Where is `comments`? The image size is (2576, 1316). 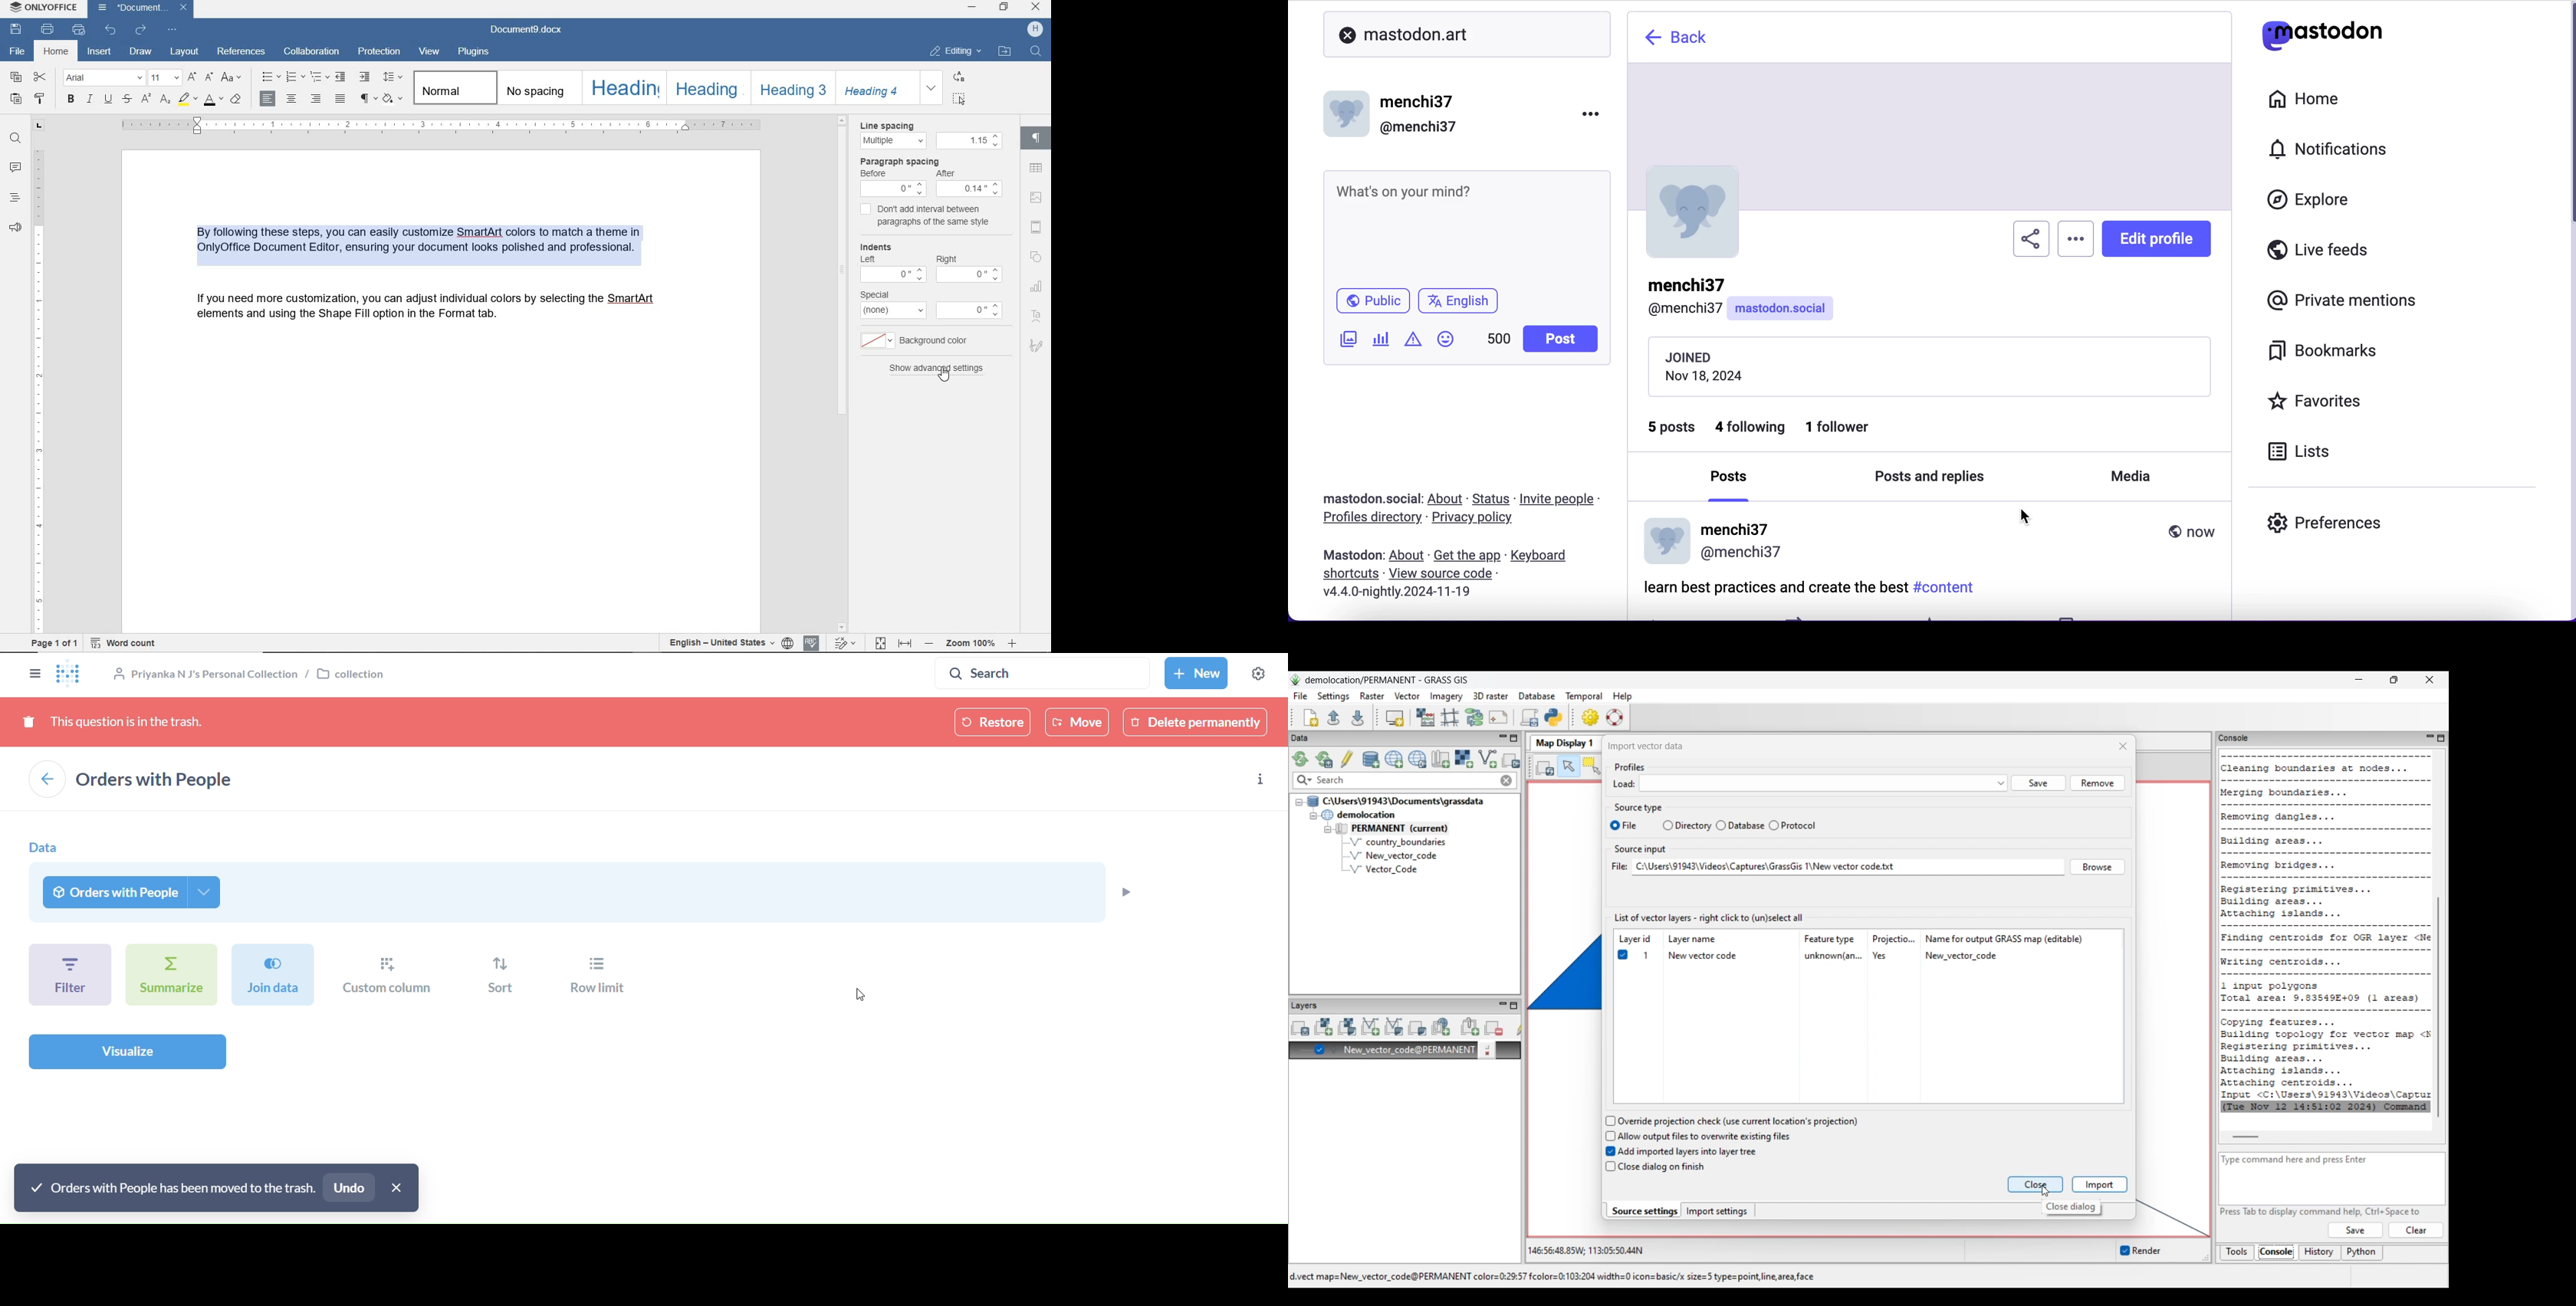 comments is located at coordinates (15, 170).